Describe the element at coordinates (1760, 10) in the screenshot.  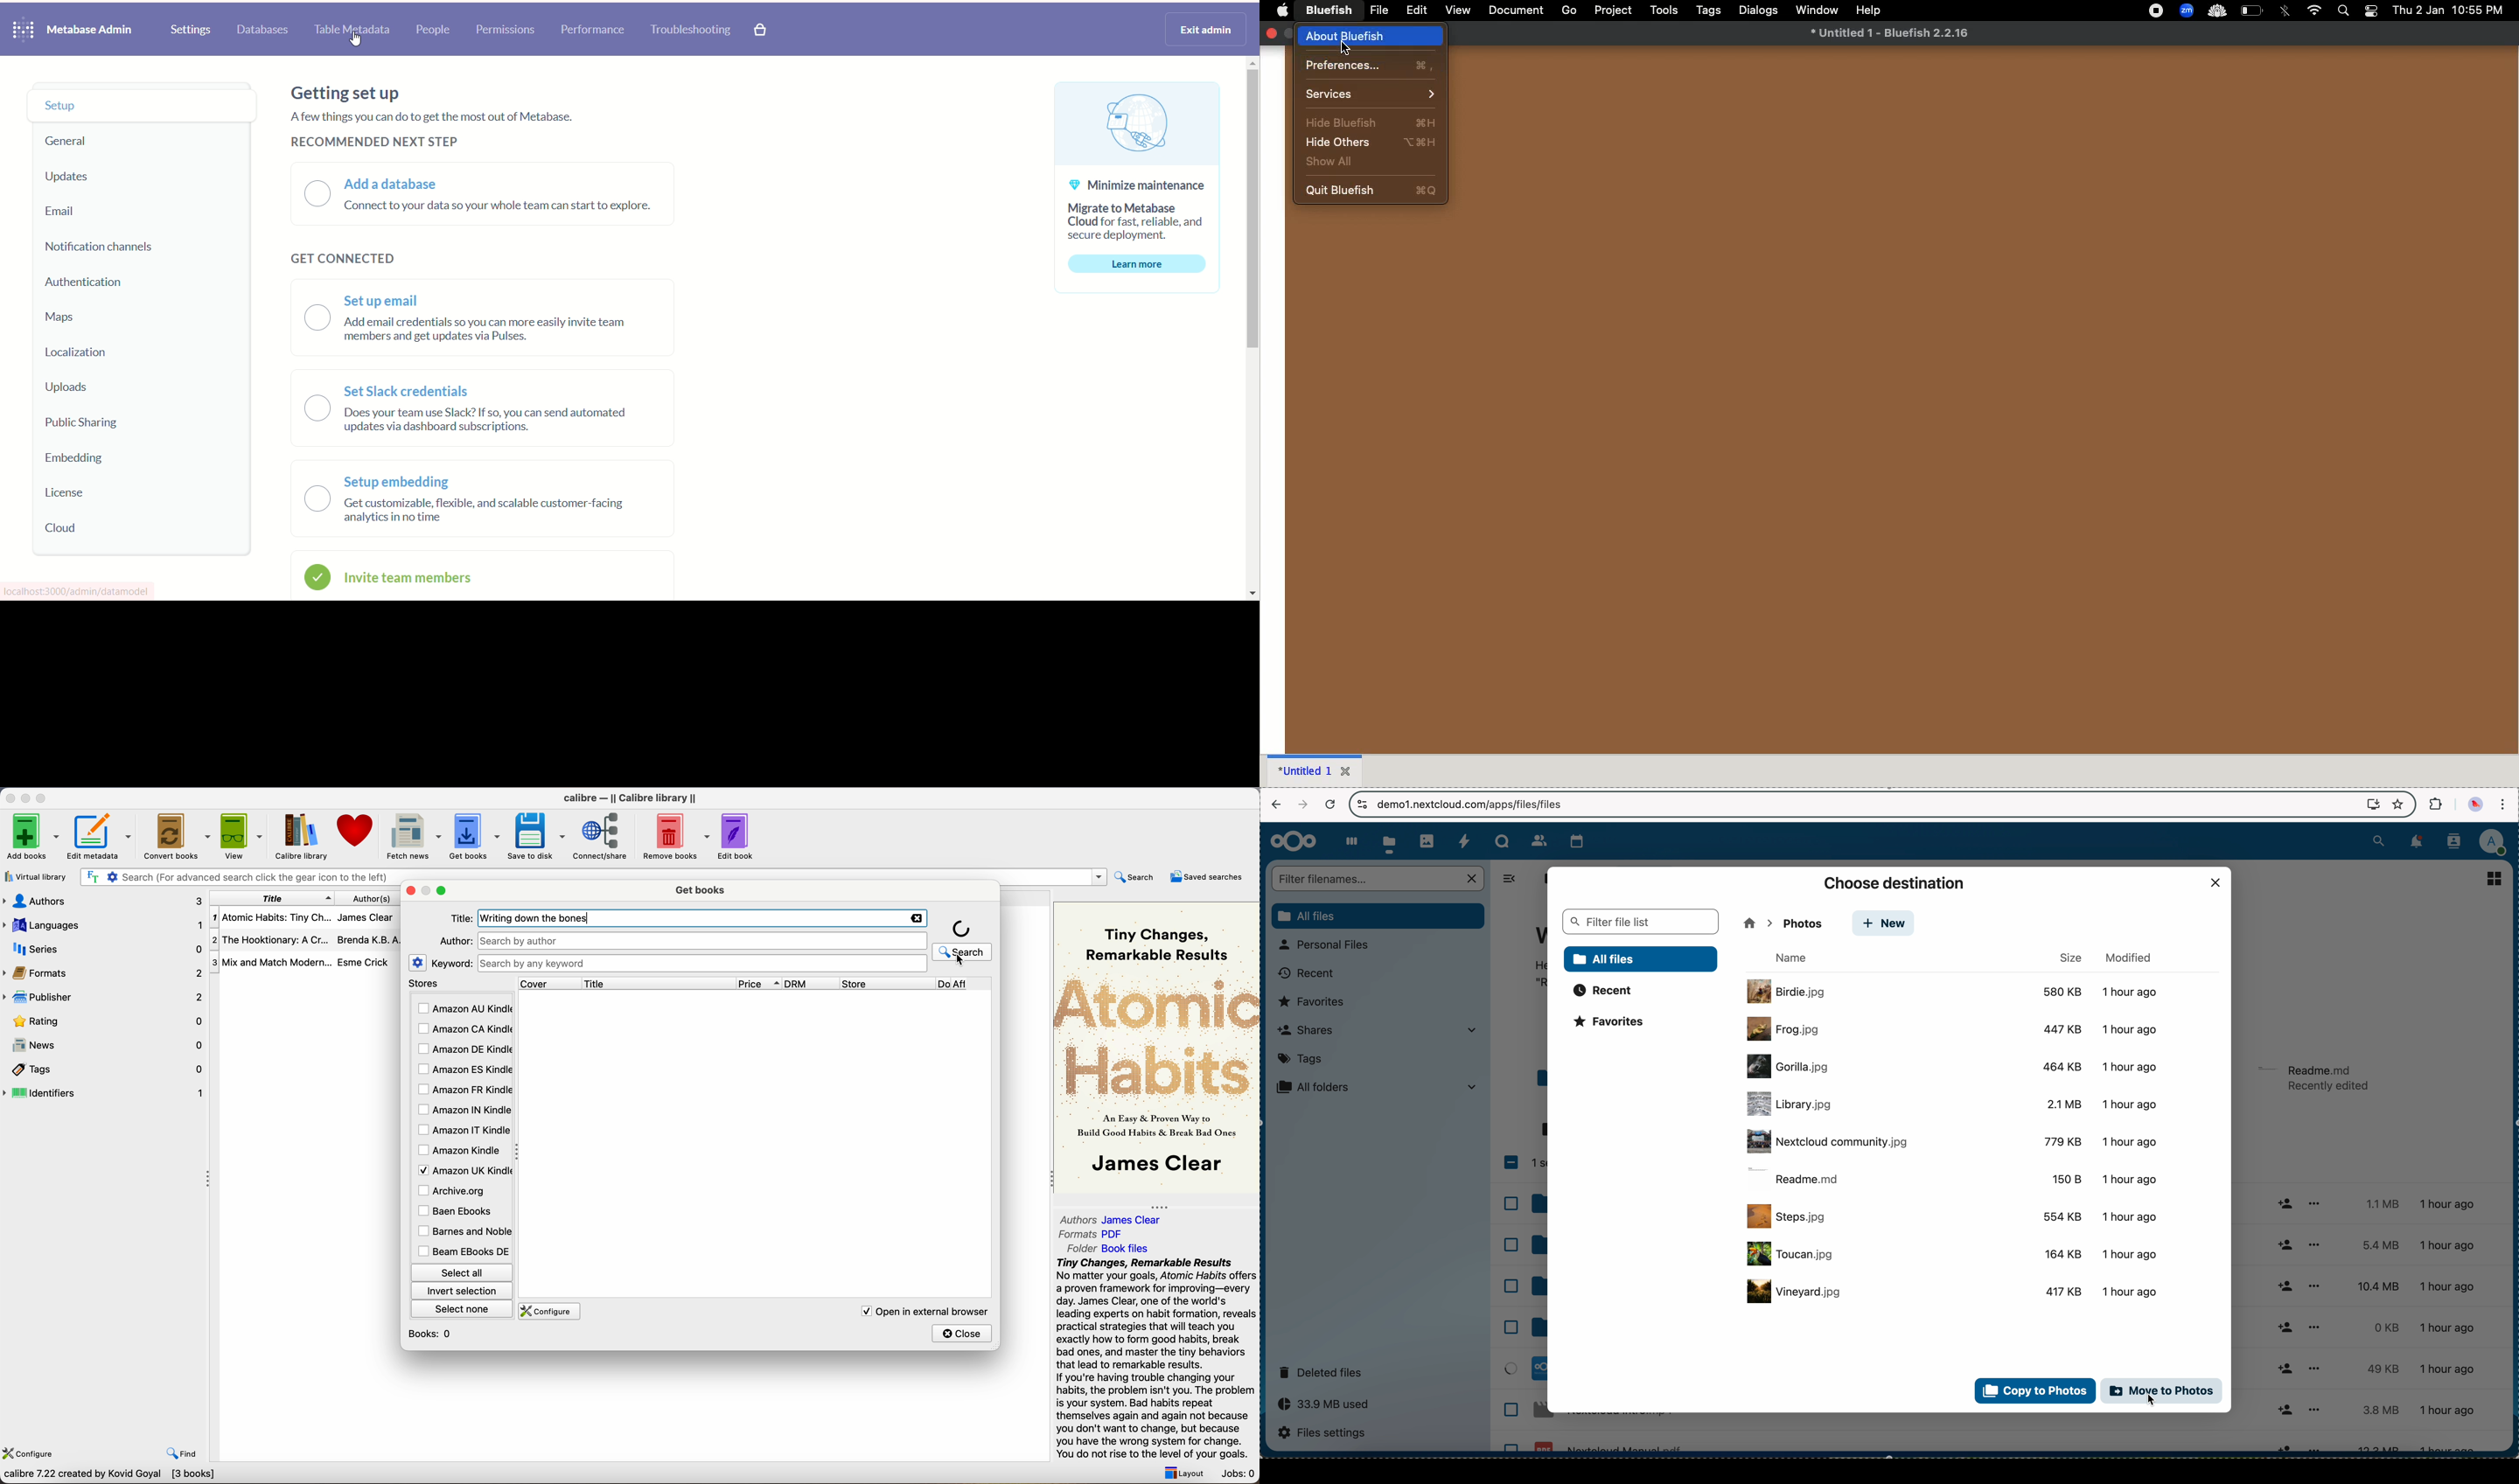
I see `dialogs` at that location.